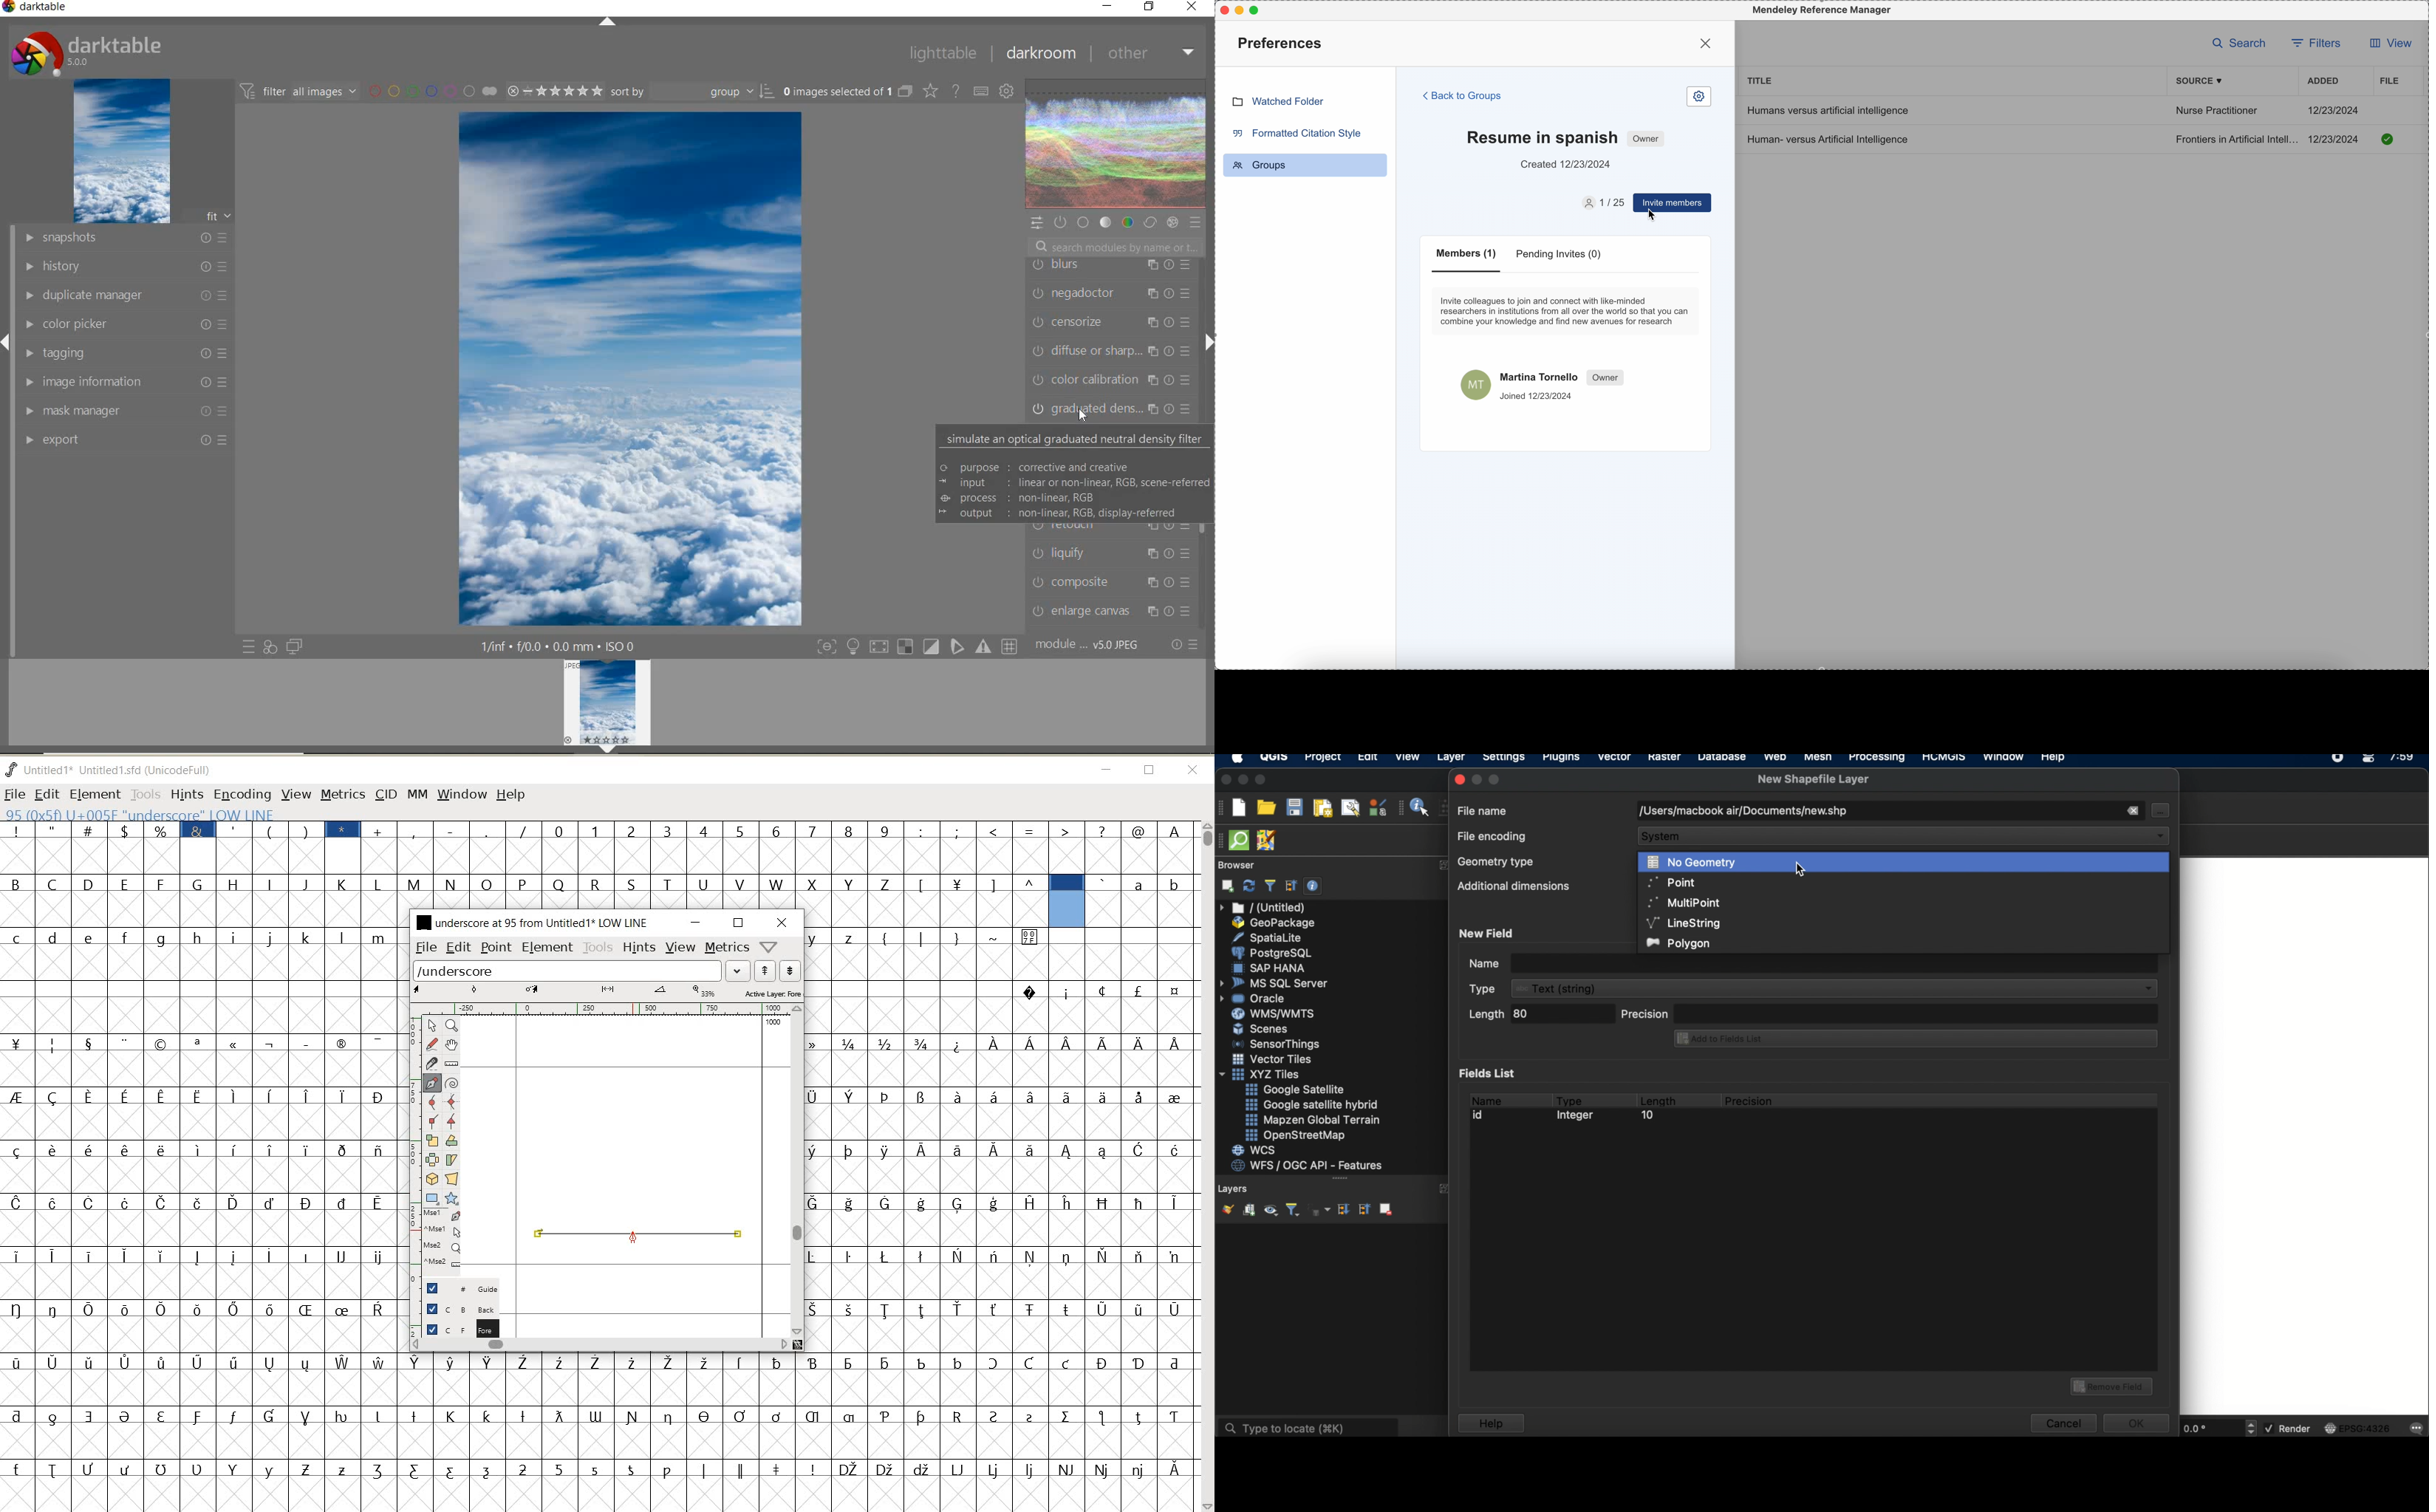 The width and height of the screenshot is (2436, 1512). Describe the element at coordinates (1477, 779) in the screenshot. I see `inactive minimize icon` at that location.